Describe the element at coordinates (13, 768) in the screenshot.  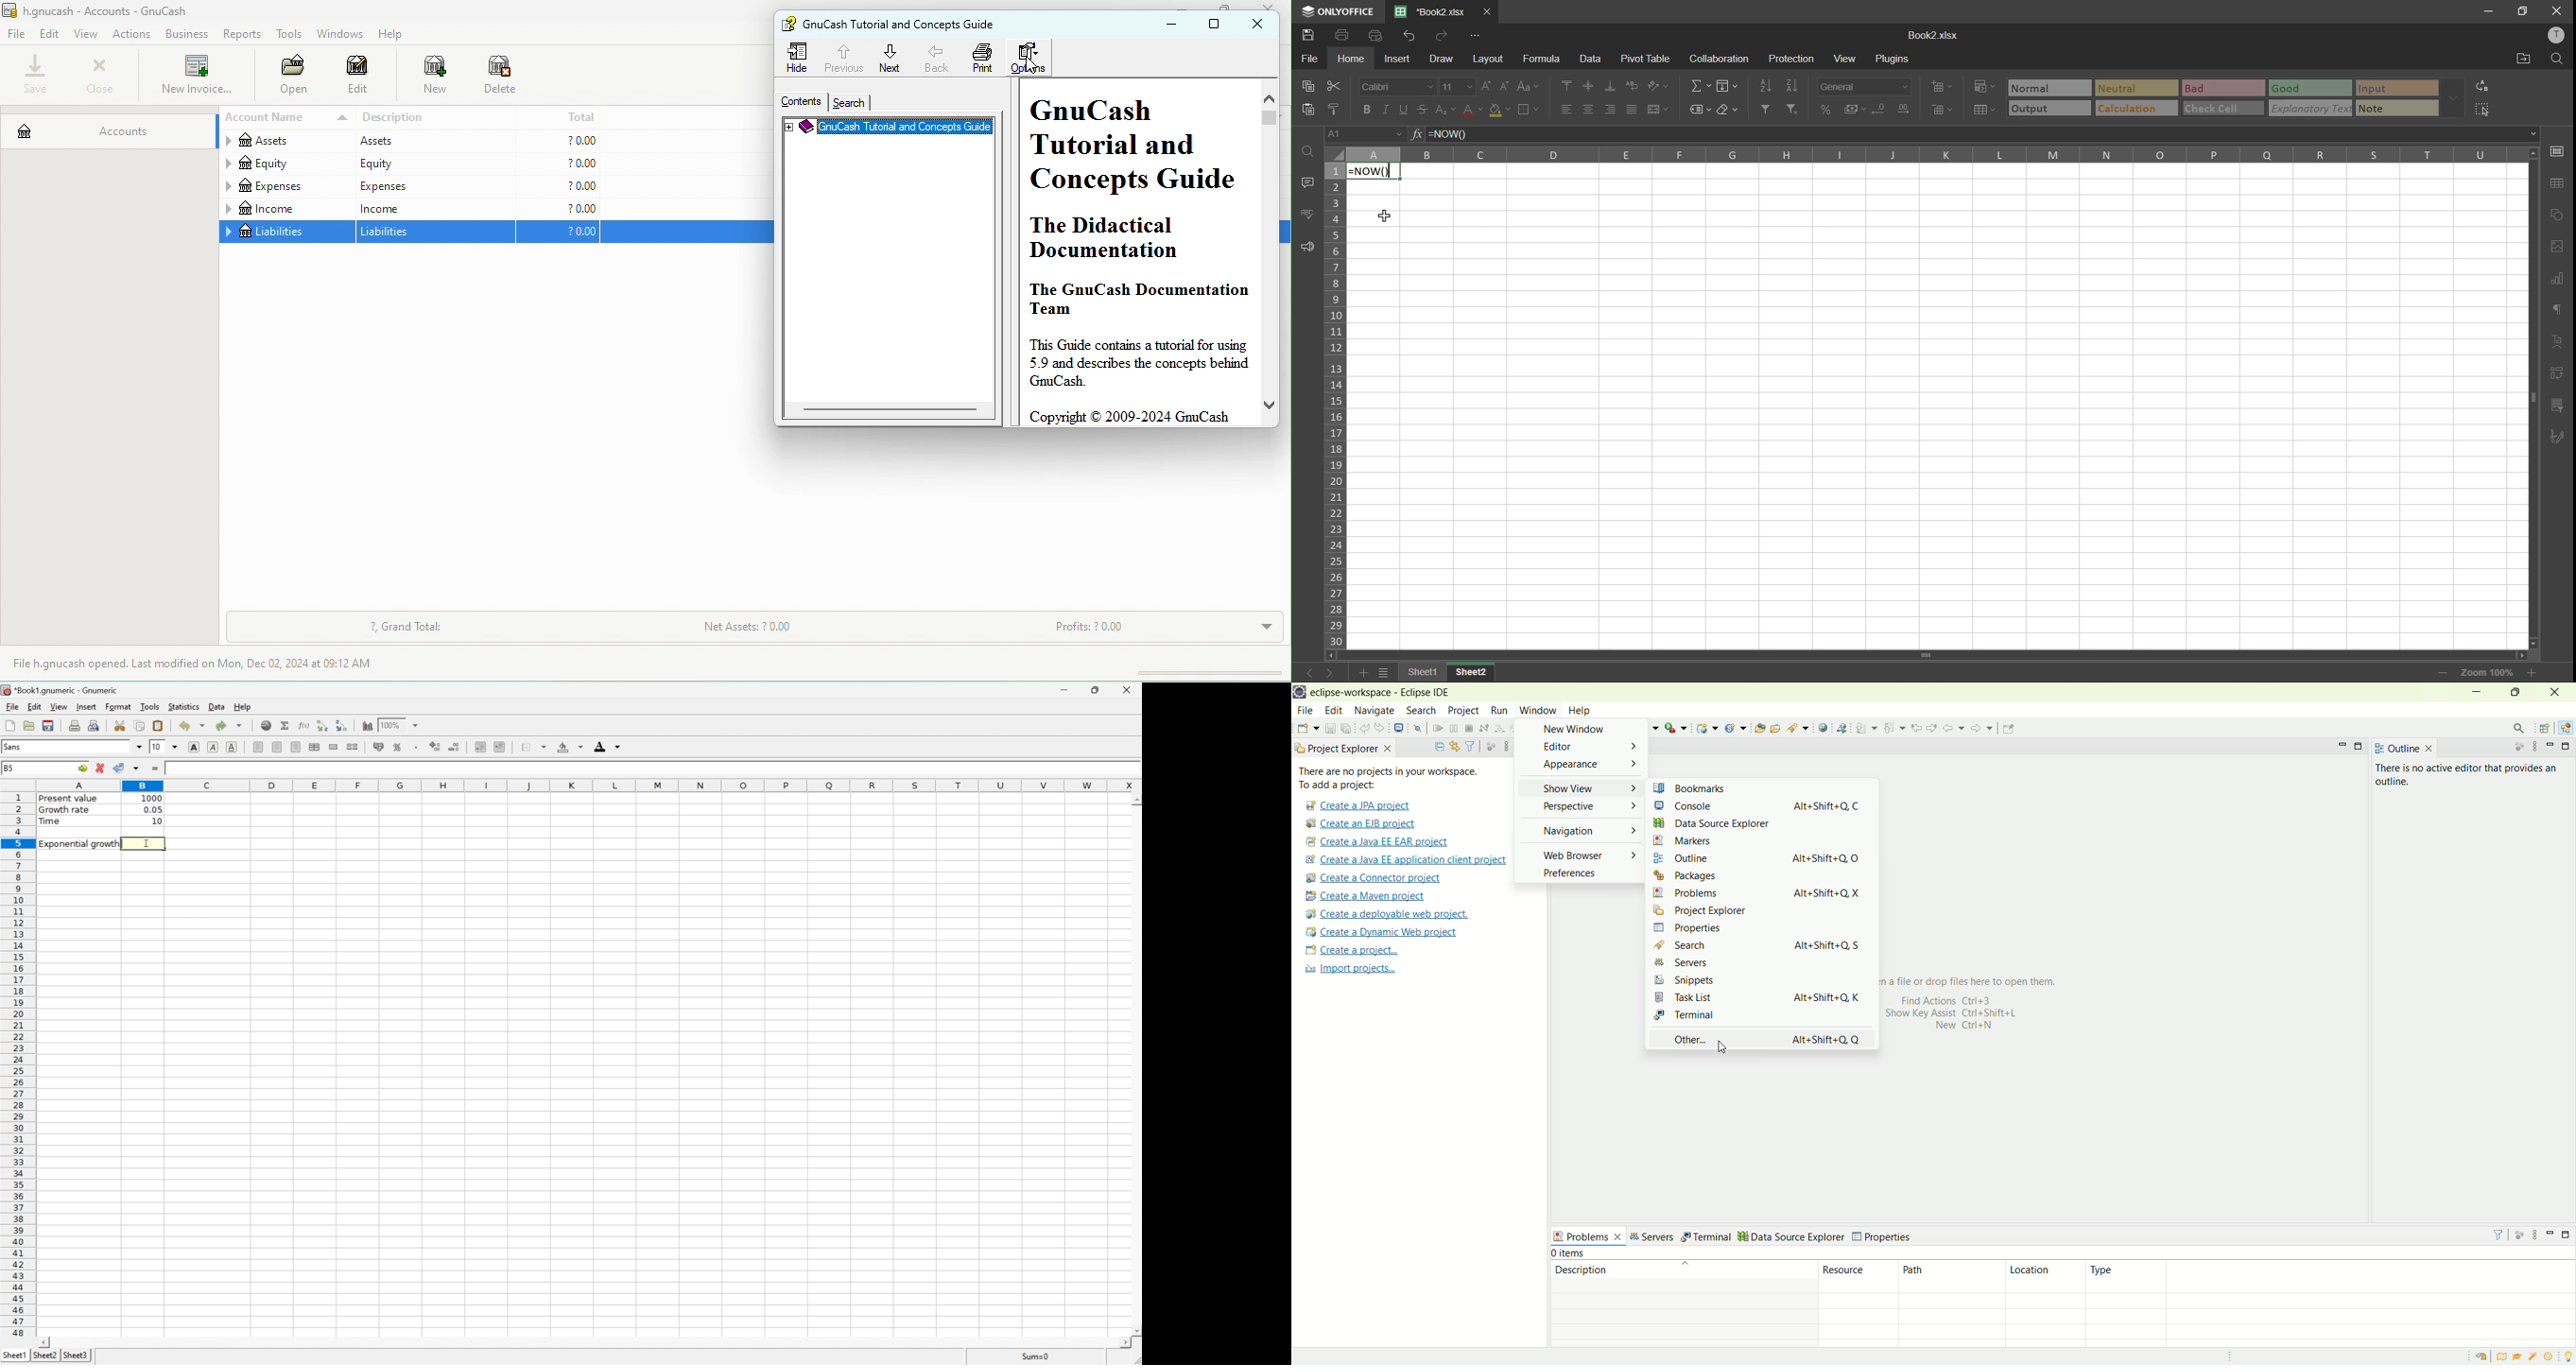
I see `B5` at that location.